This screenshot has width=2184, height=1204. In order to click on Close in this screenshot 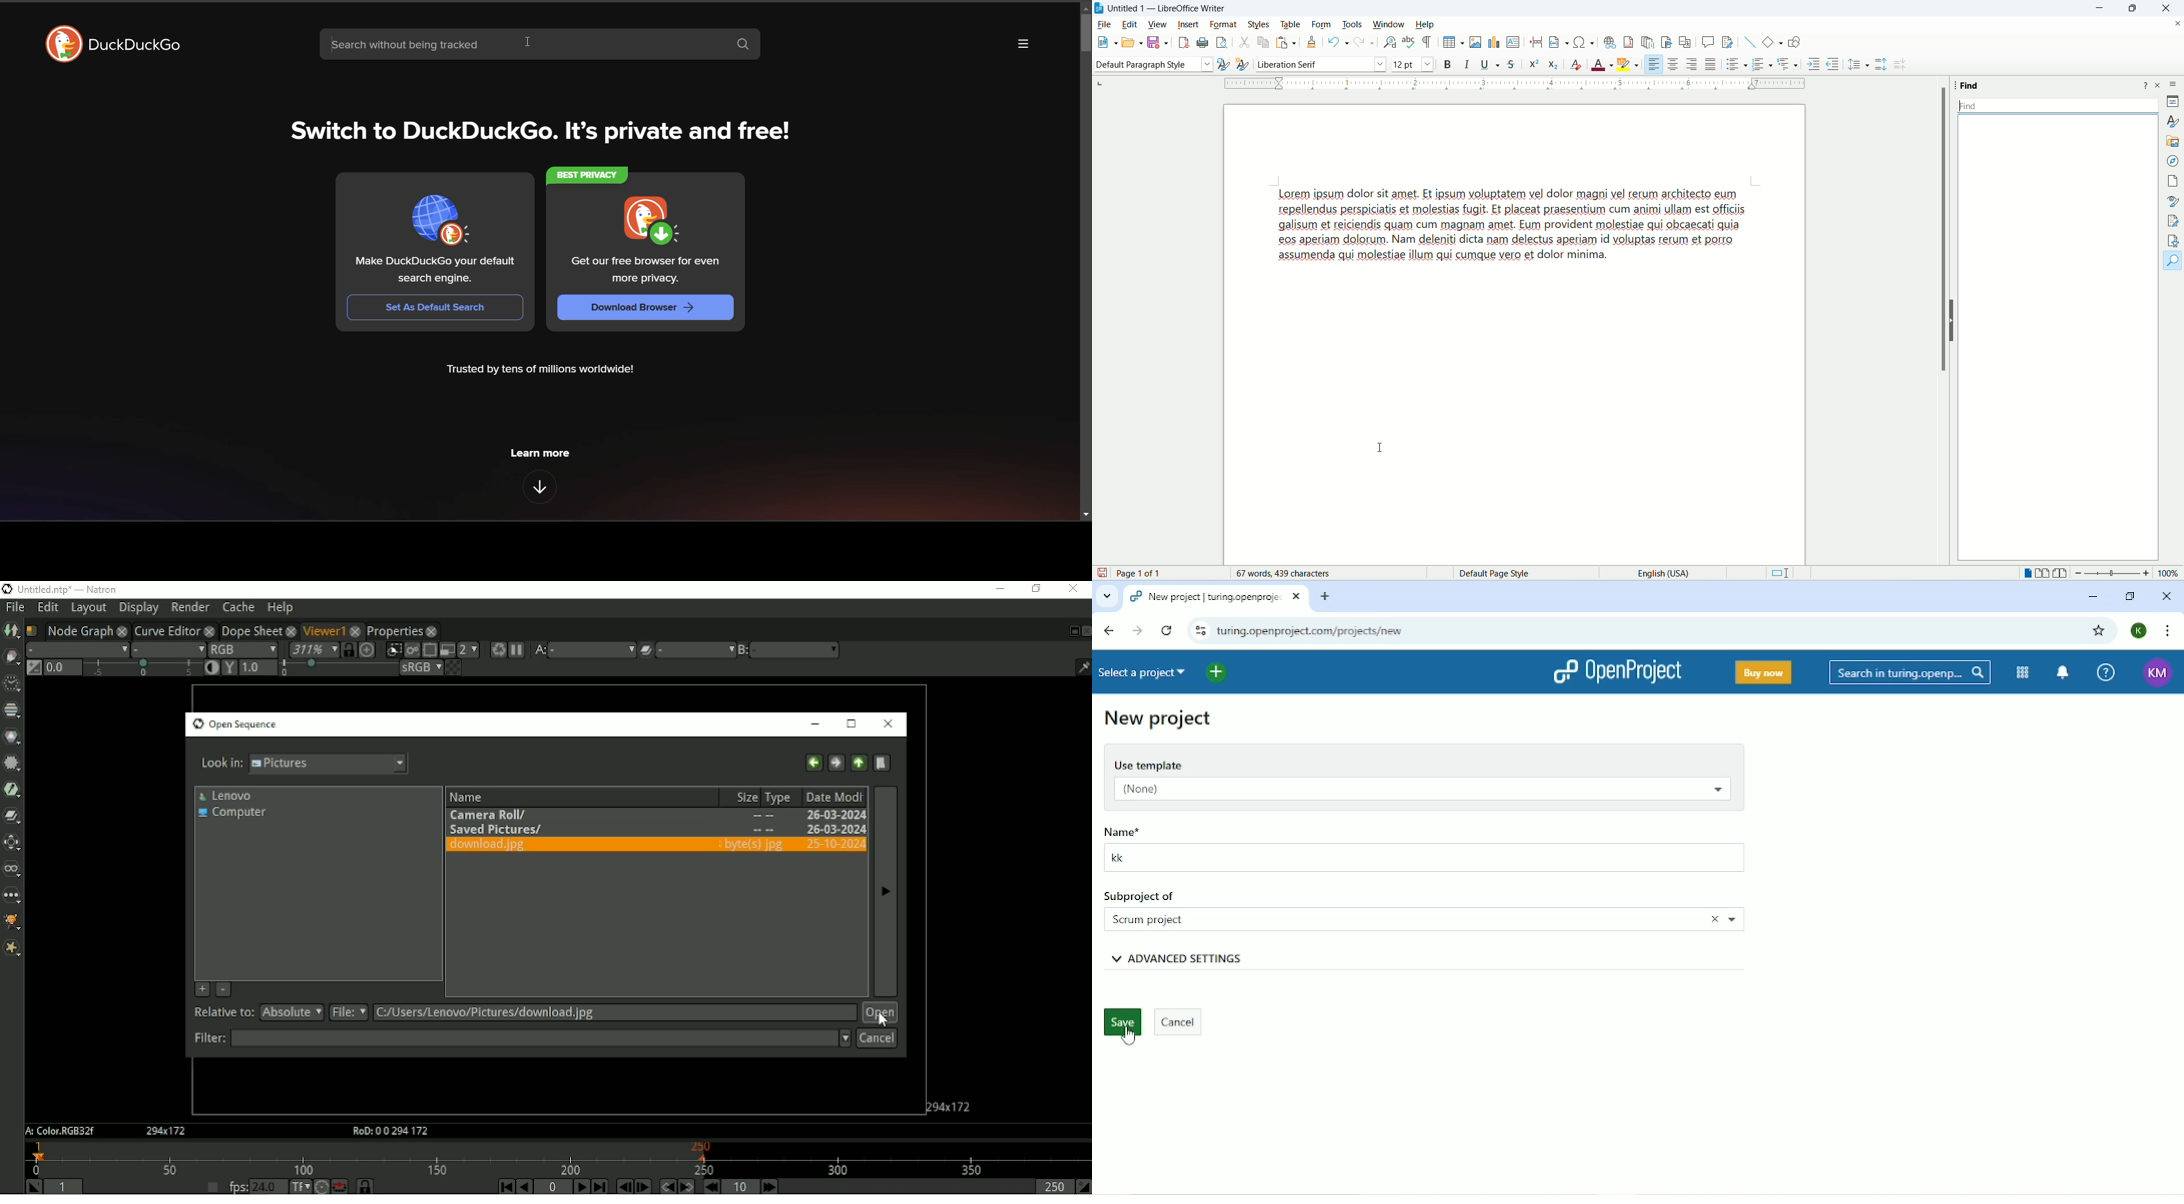, I will do `click(1708, 919)`.